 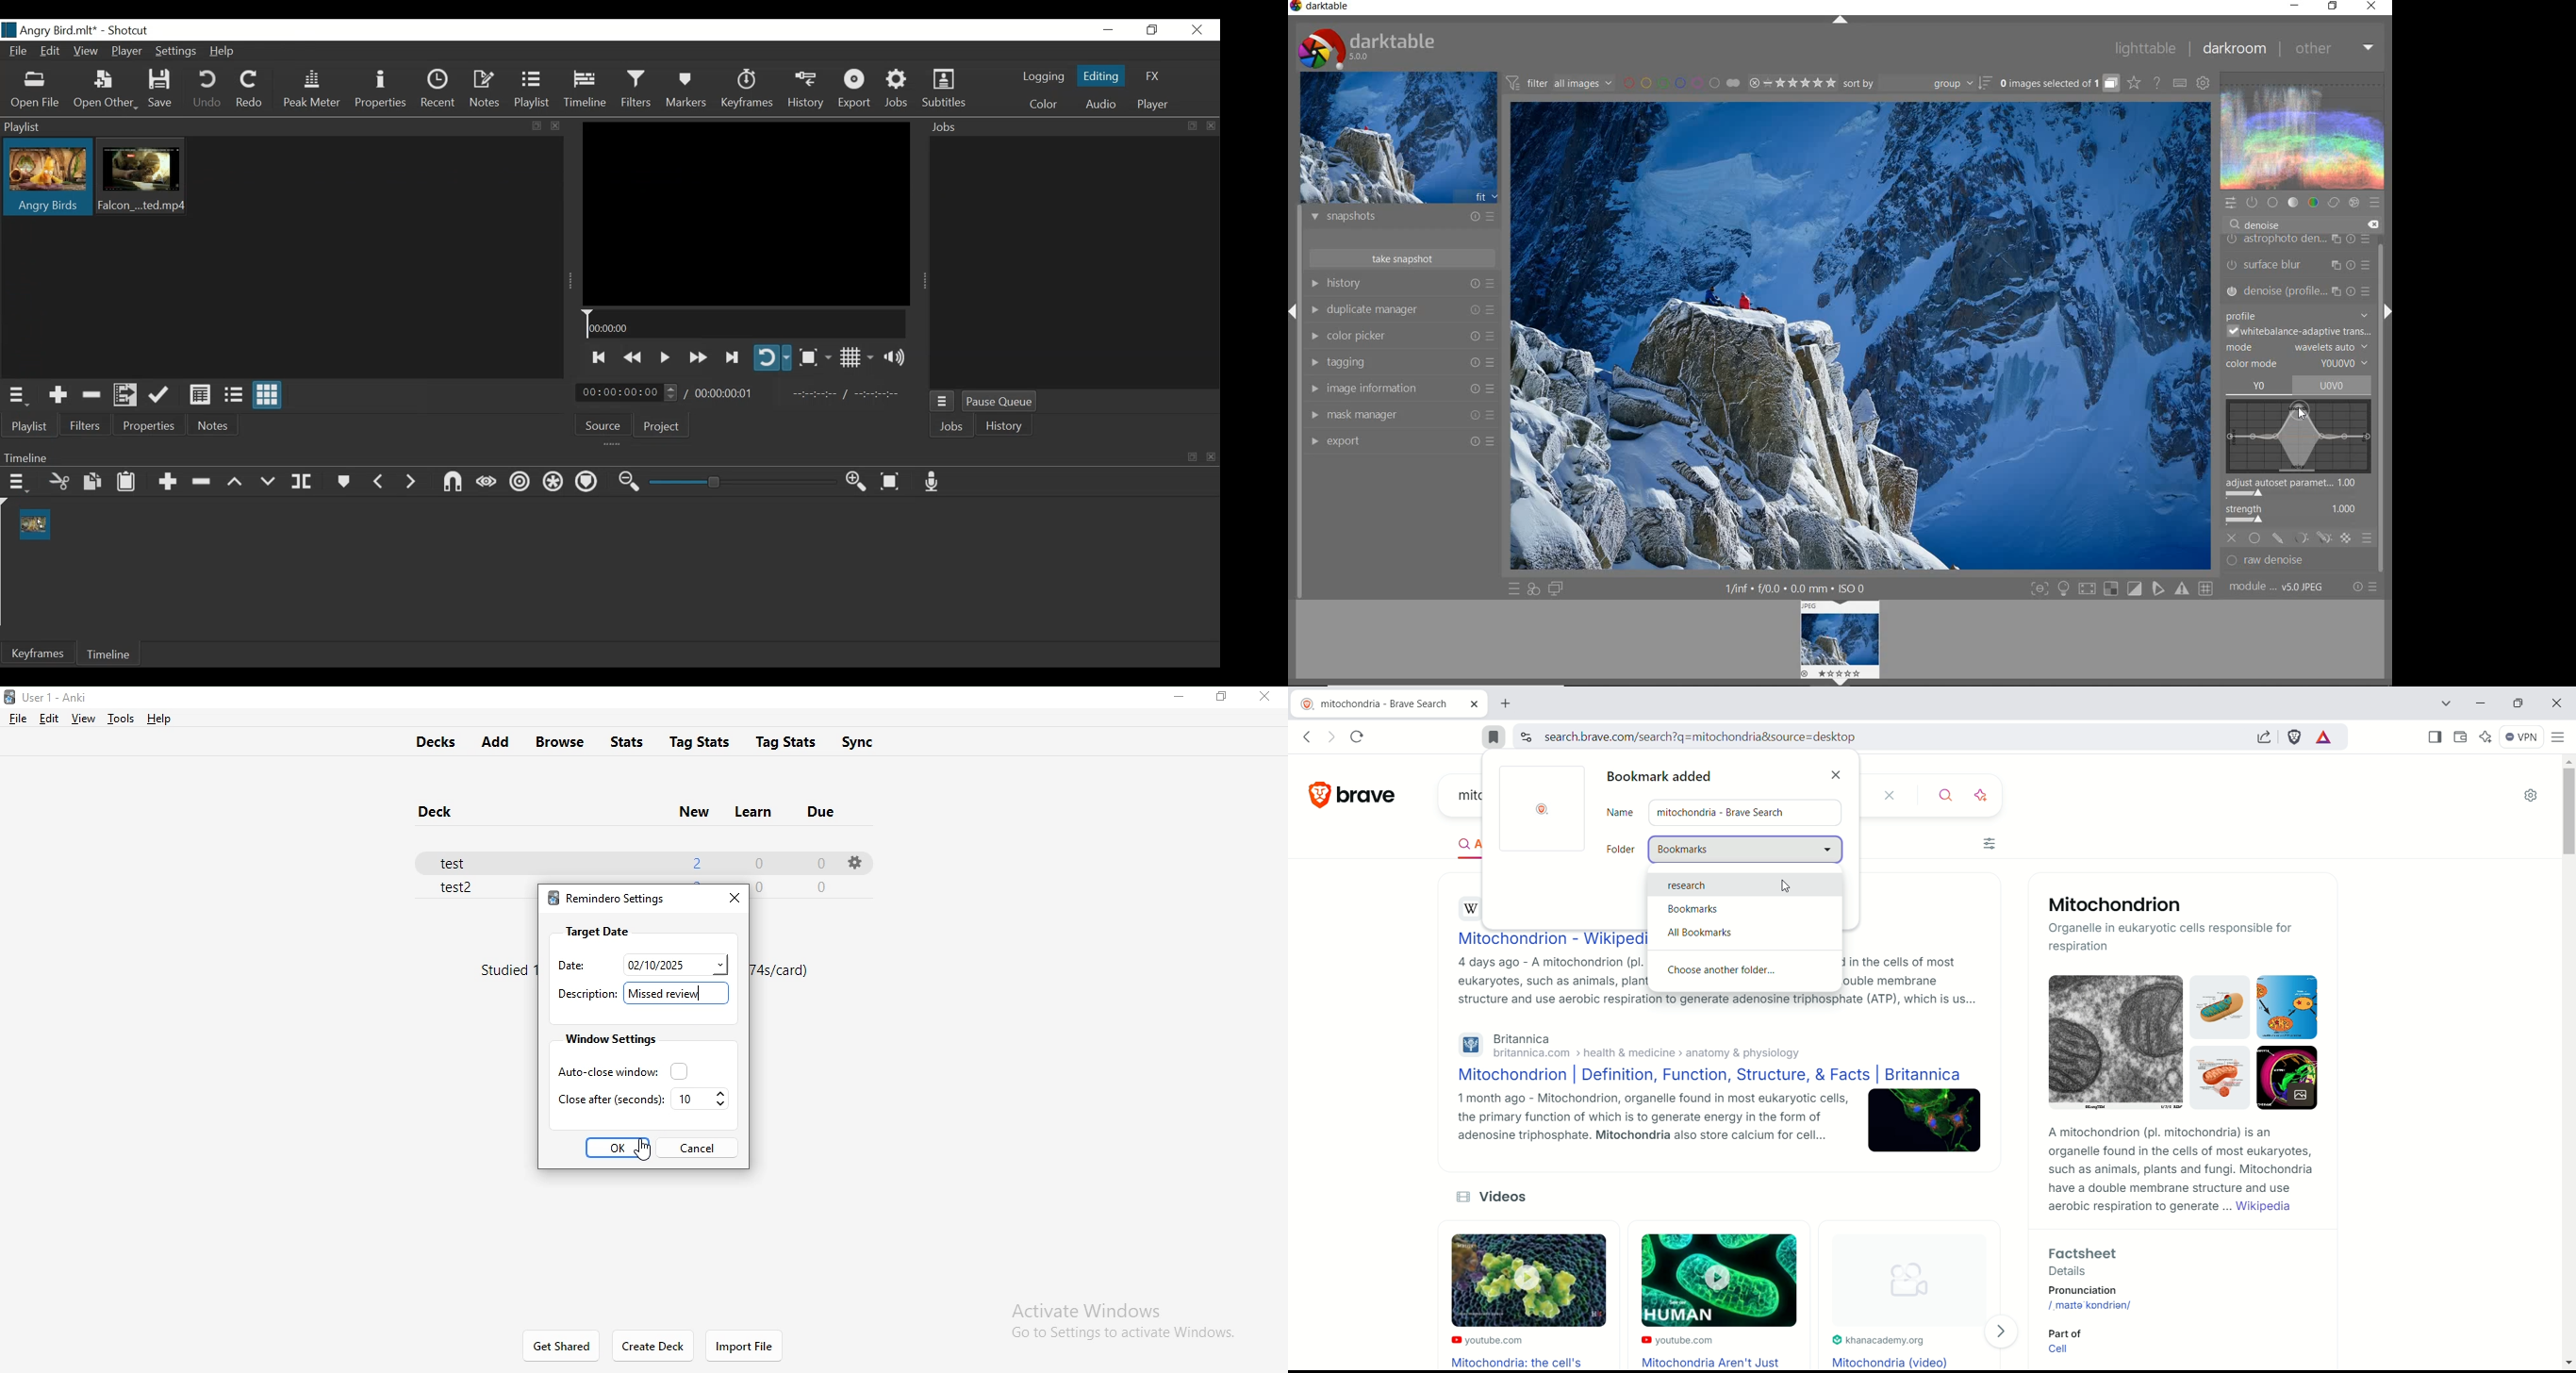 I want to click on Toggle player looping, so click(x=772, y=359).